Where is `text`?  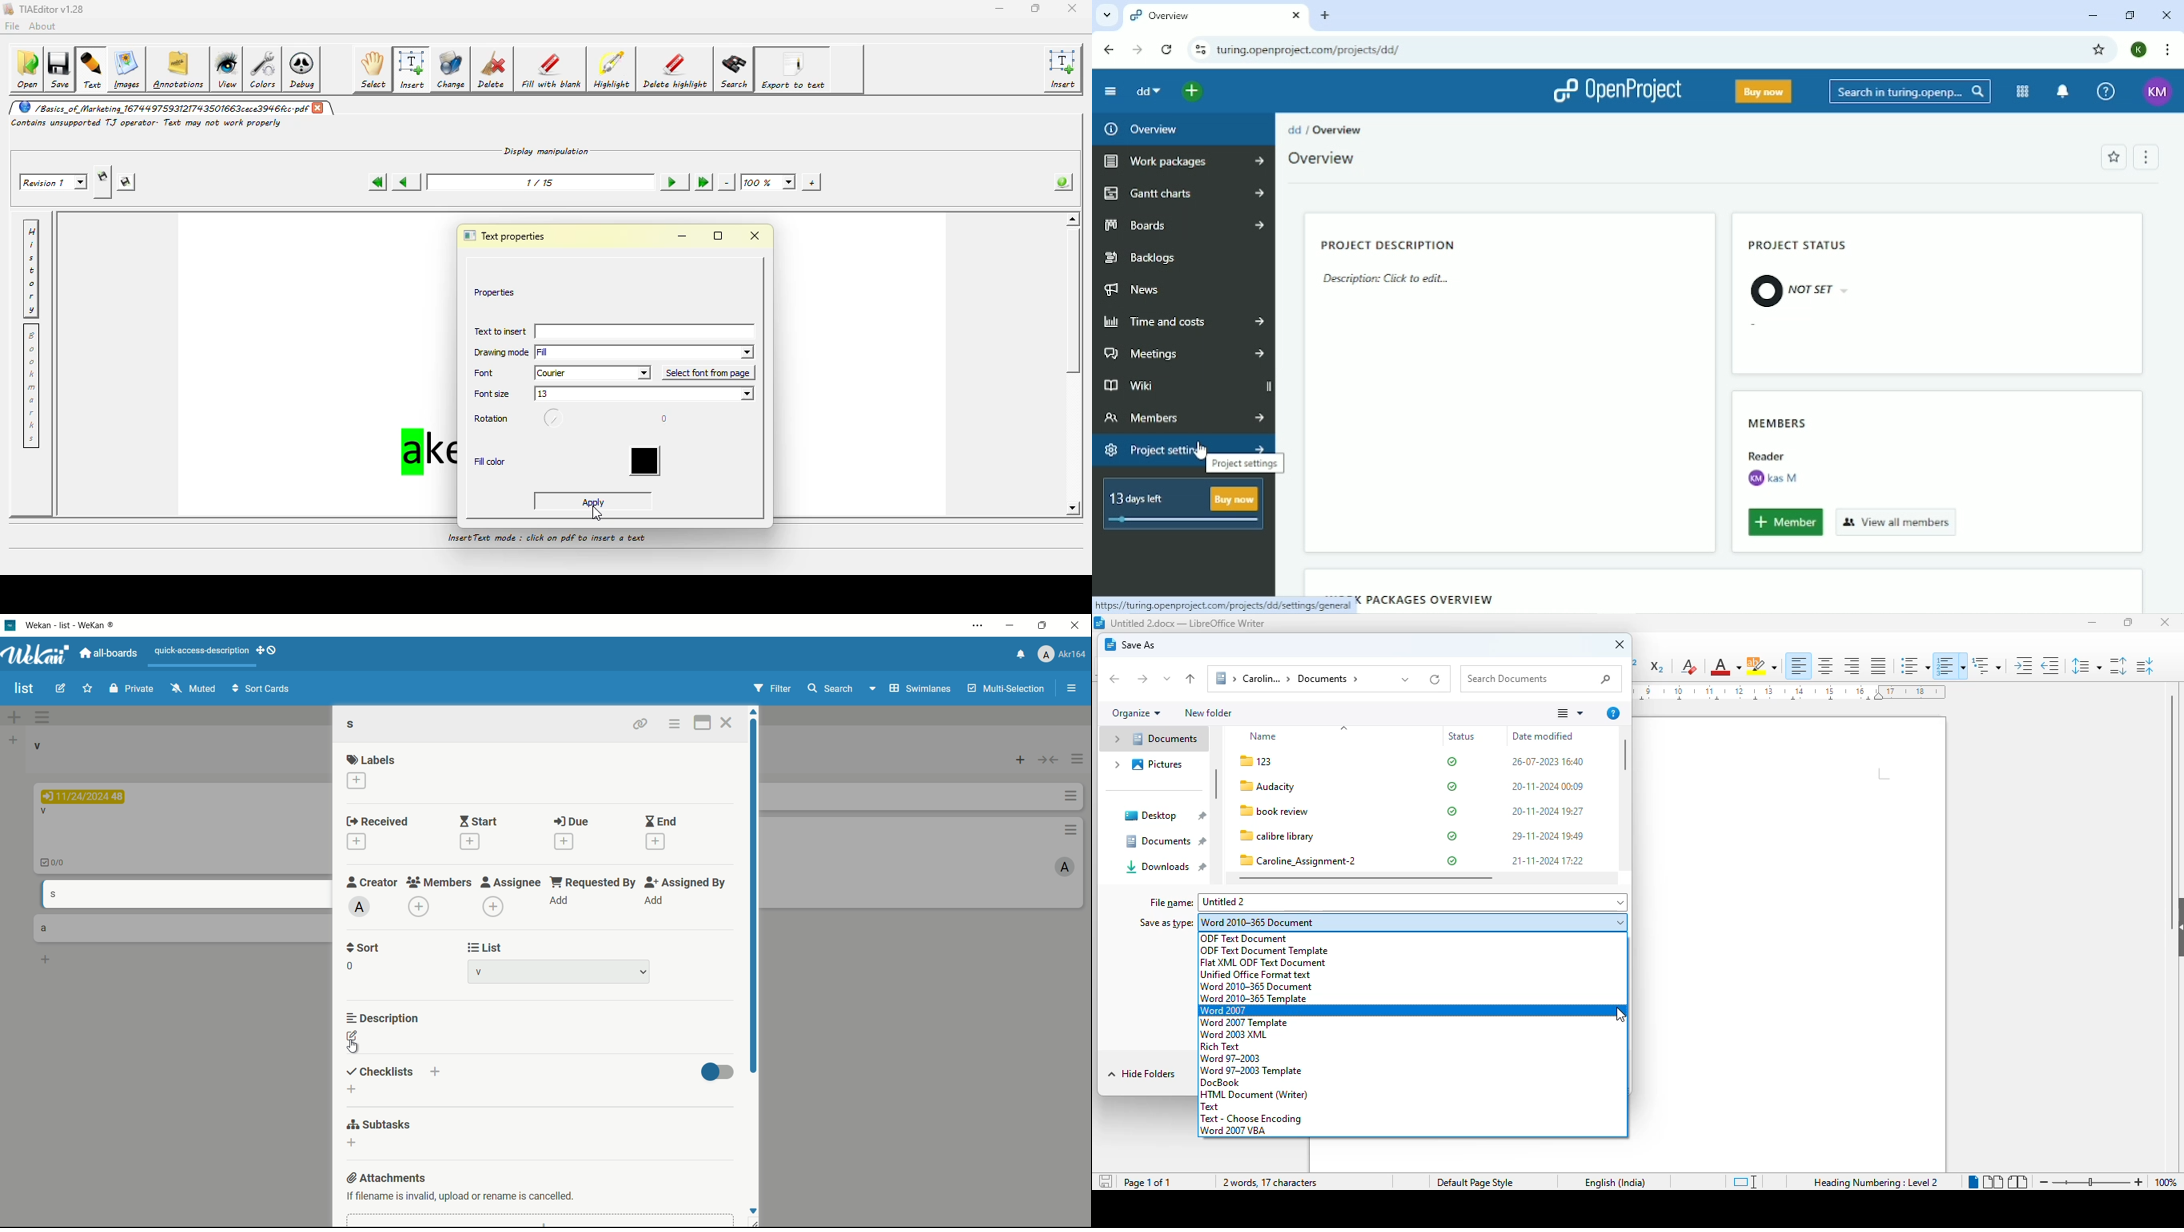
text is located at coordinates (1210, 1108).